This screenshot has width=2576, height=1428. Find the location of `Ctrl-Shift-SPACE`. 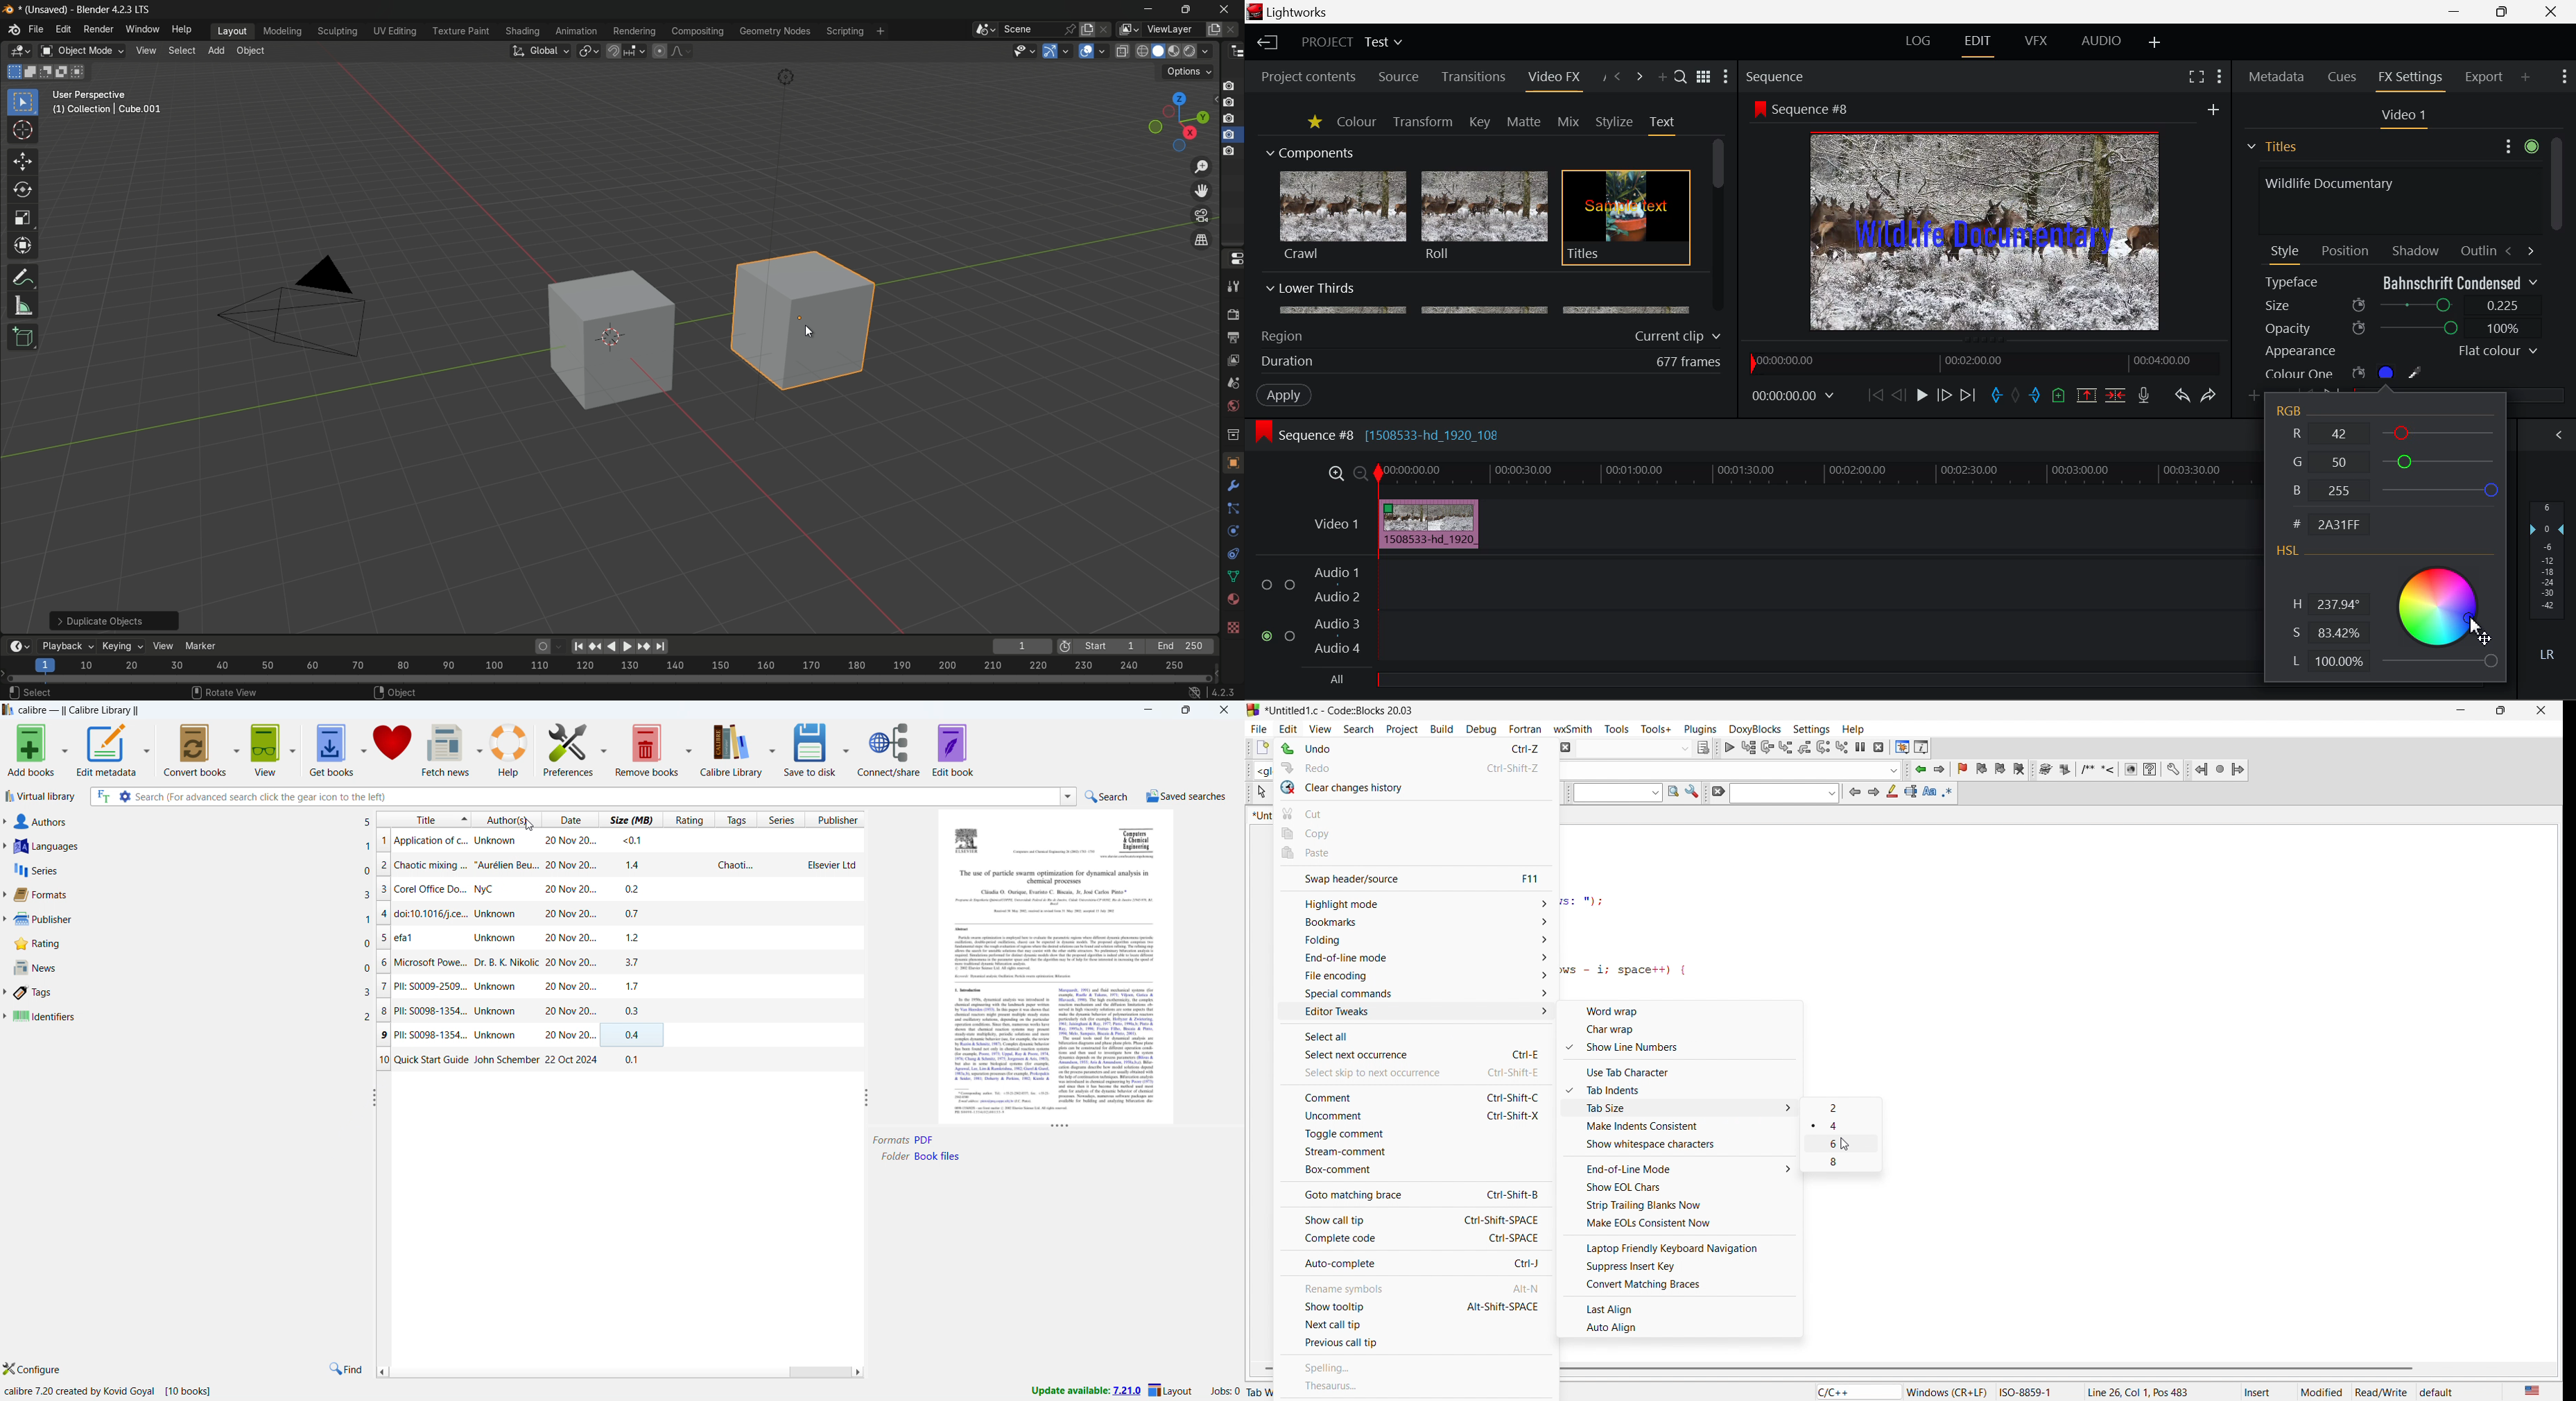

Ctrl-Shift-SPACE is located at coordinates (1502, 1218).